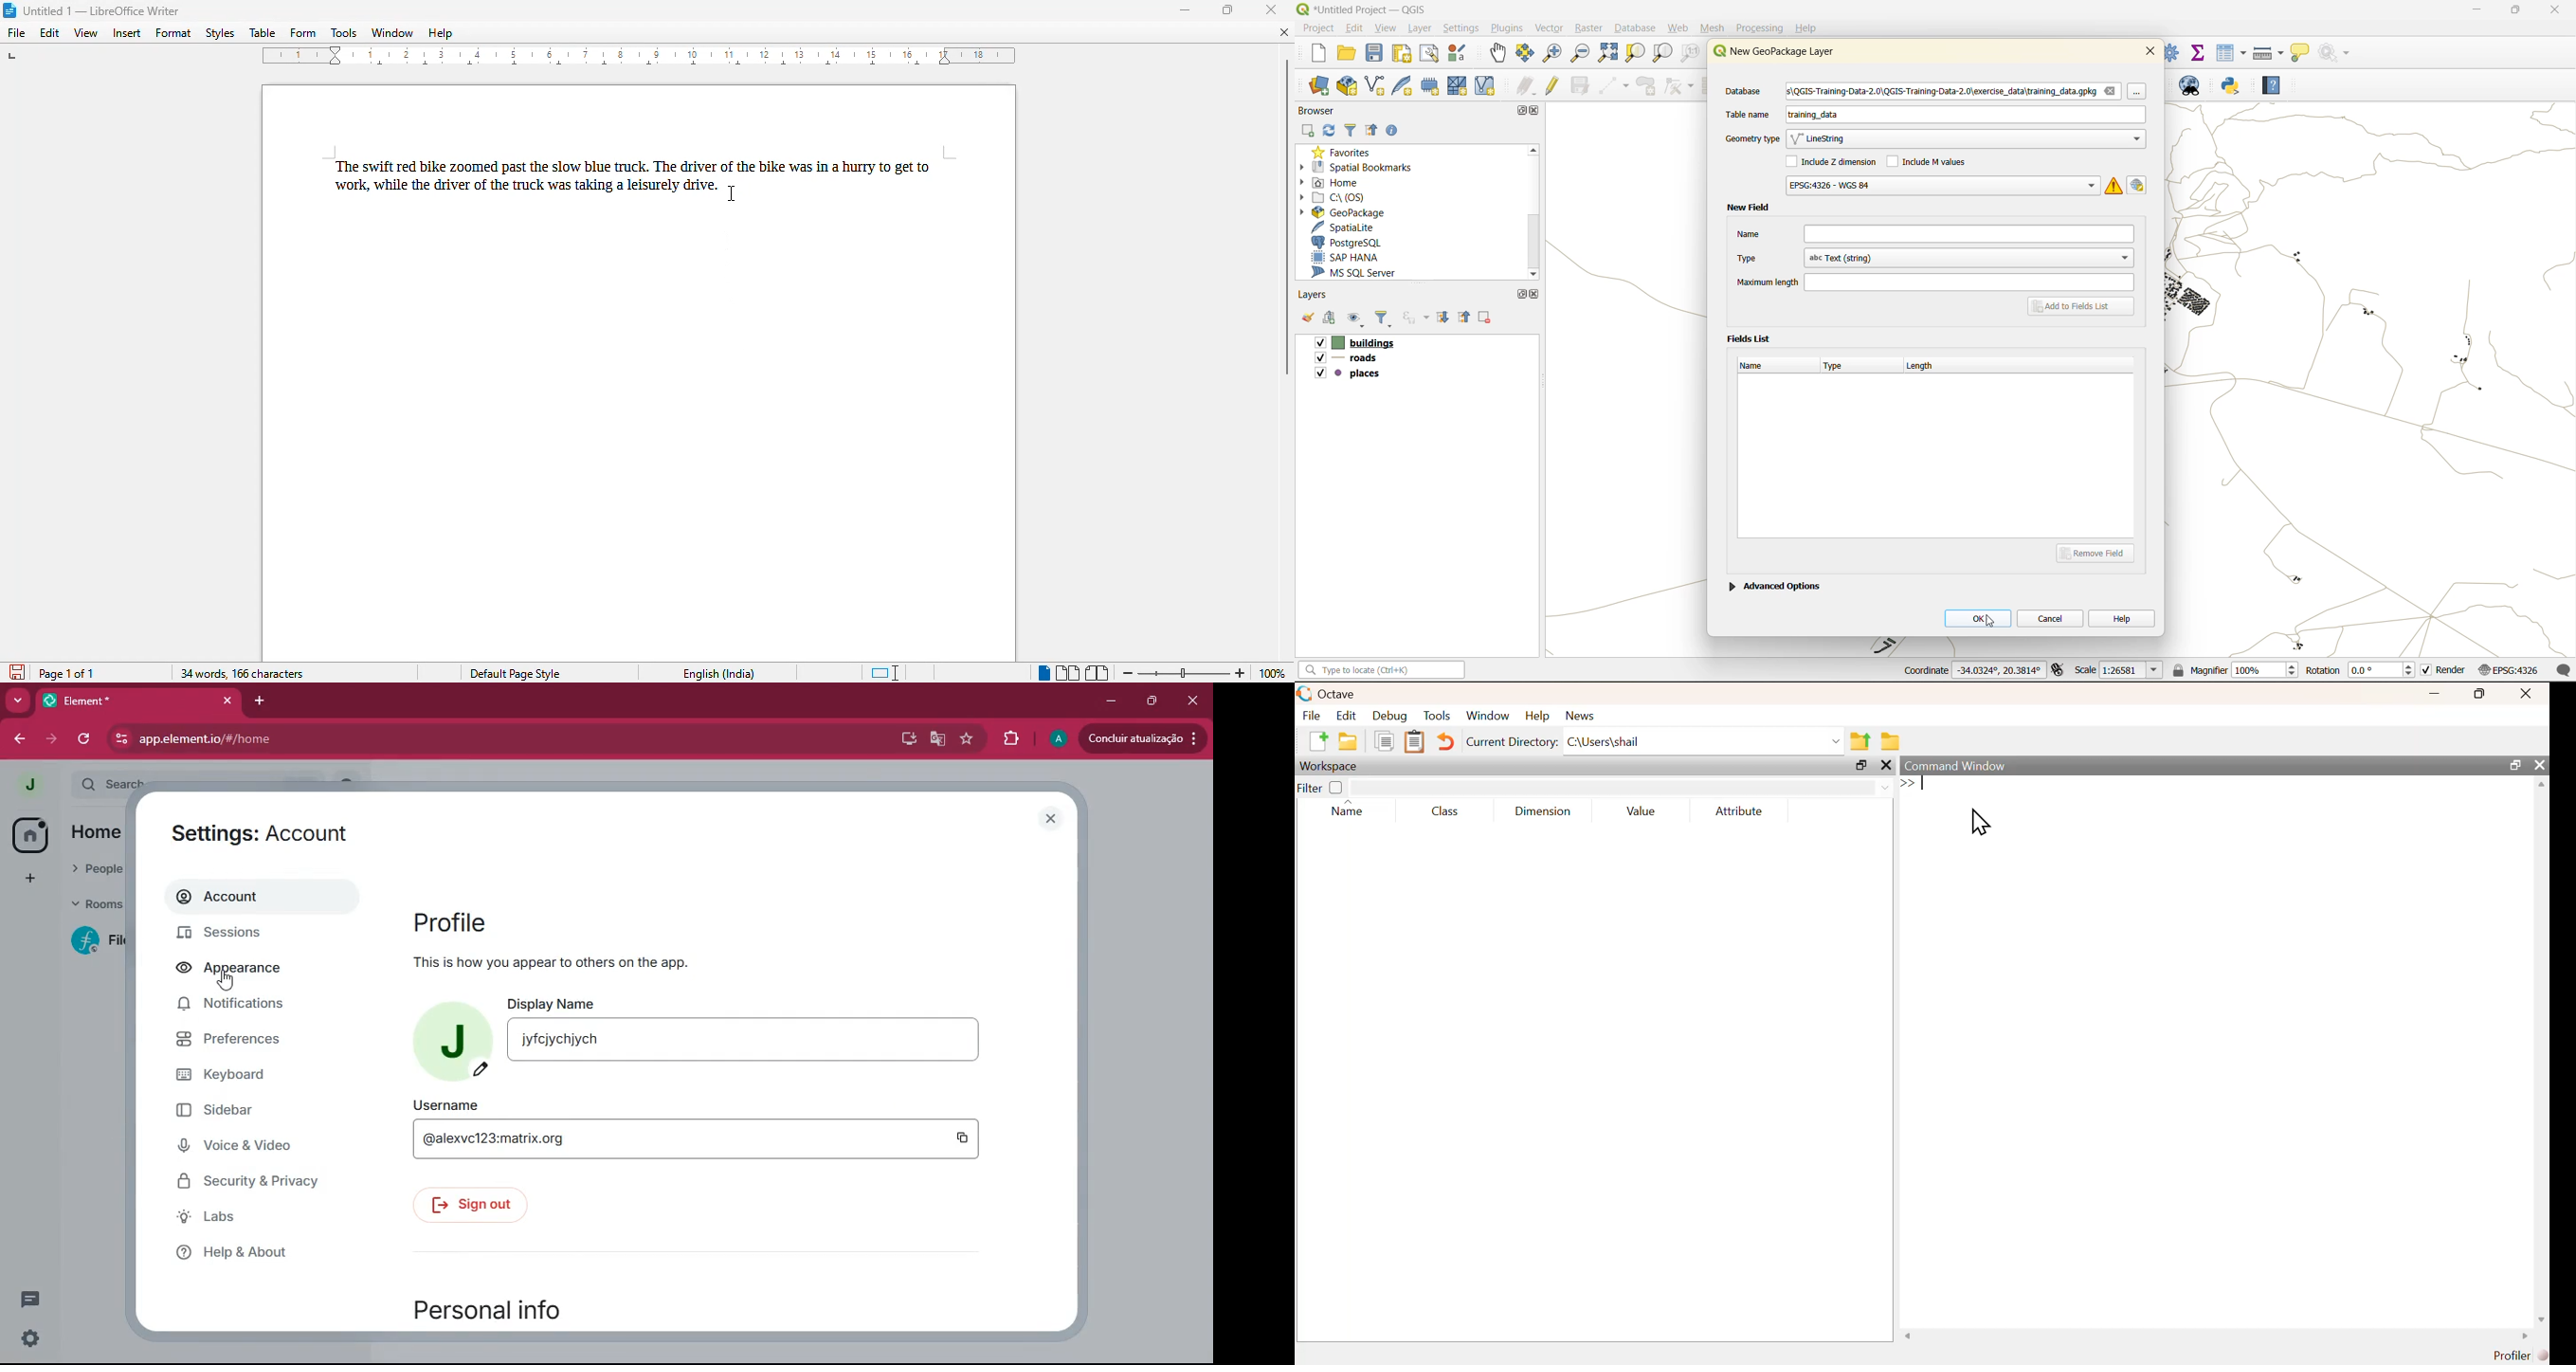 This screenshot has height=1372, width=2576. Describe the element at coordinates (267, 837) in the screenshot. I see `Settings: Account` at that location.